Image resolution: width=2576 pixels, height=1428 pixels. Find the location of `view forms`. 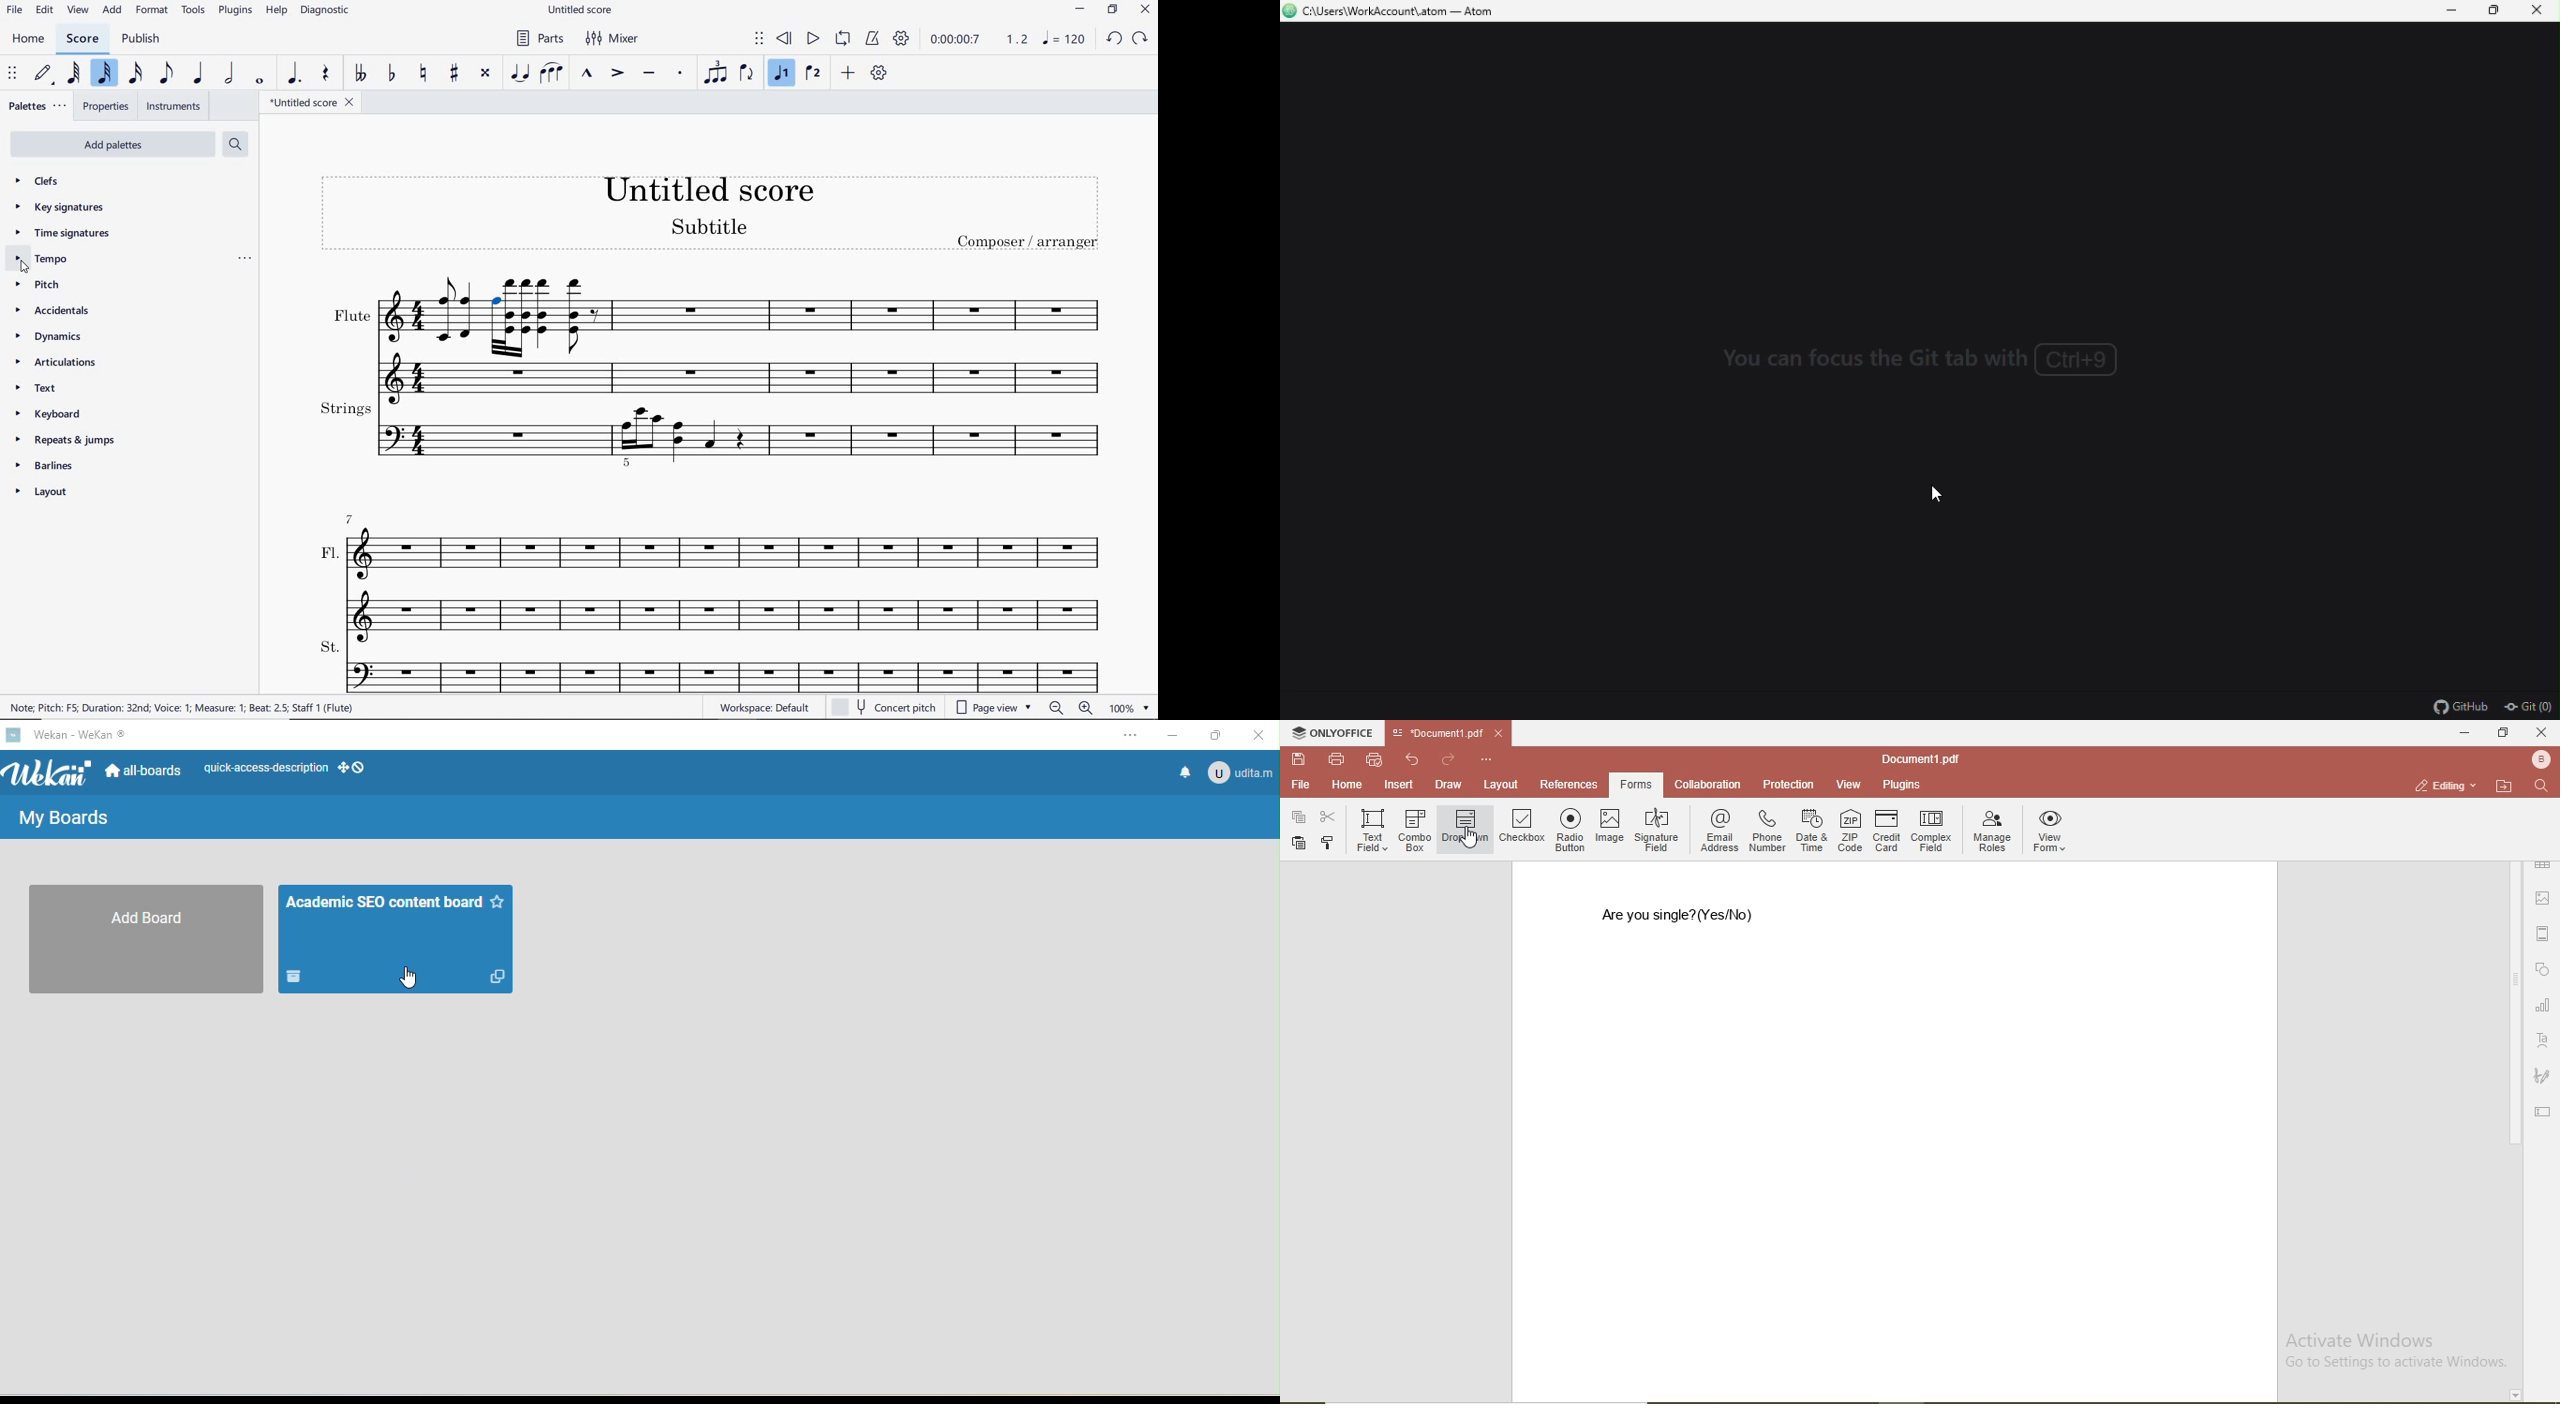

view forms is located at coordinates (2051, 832).